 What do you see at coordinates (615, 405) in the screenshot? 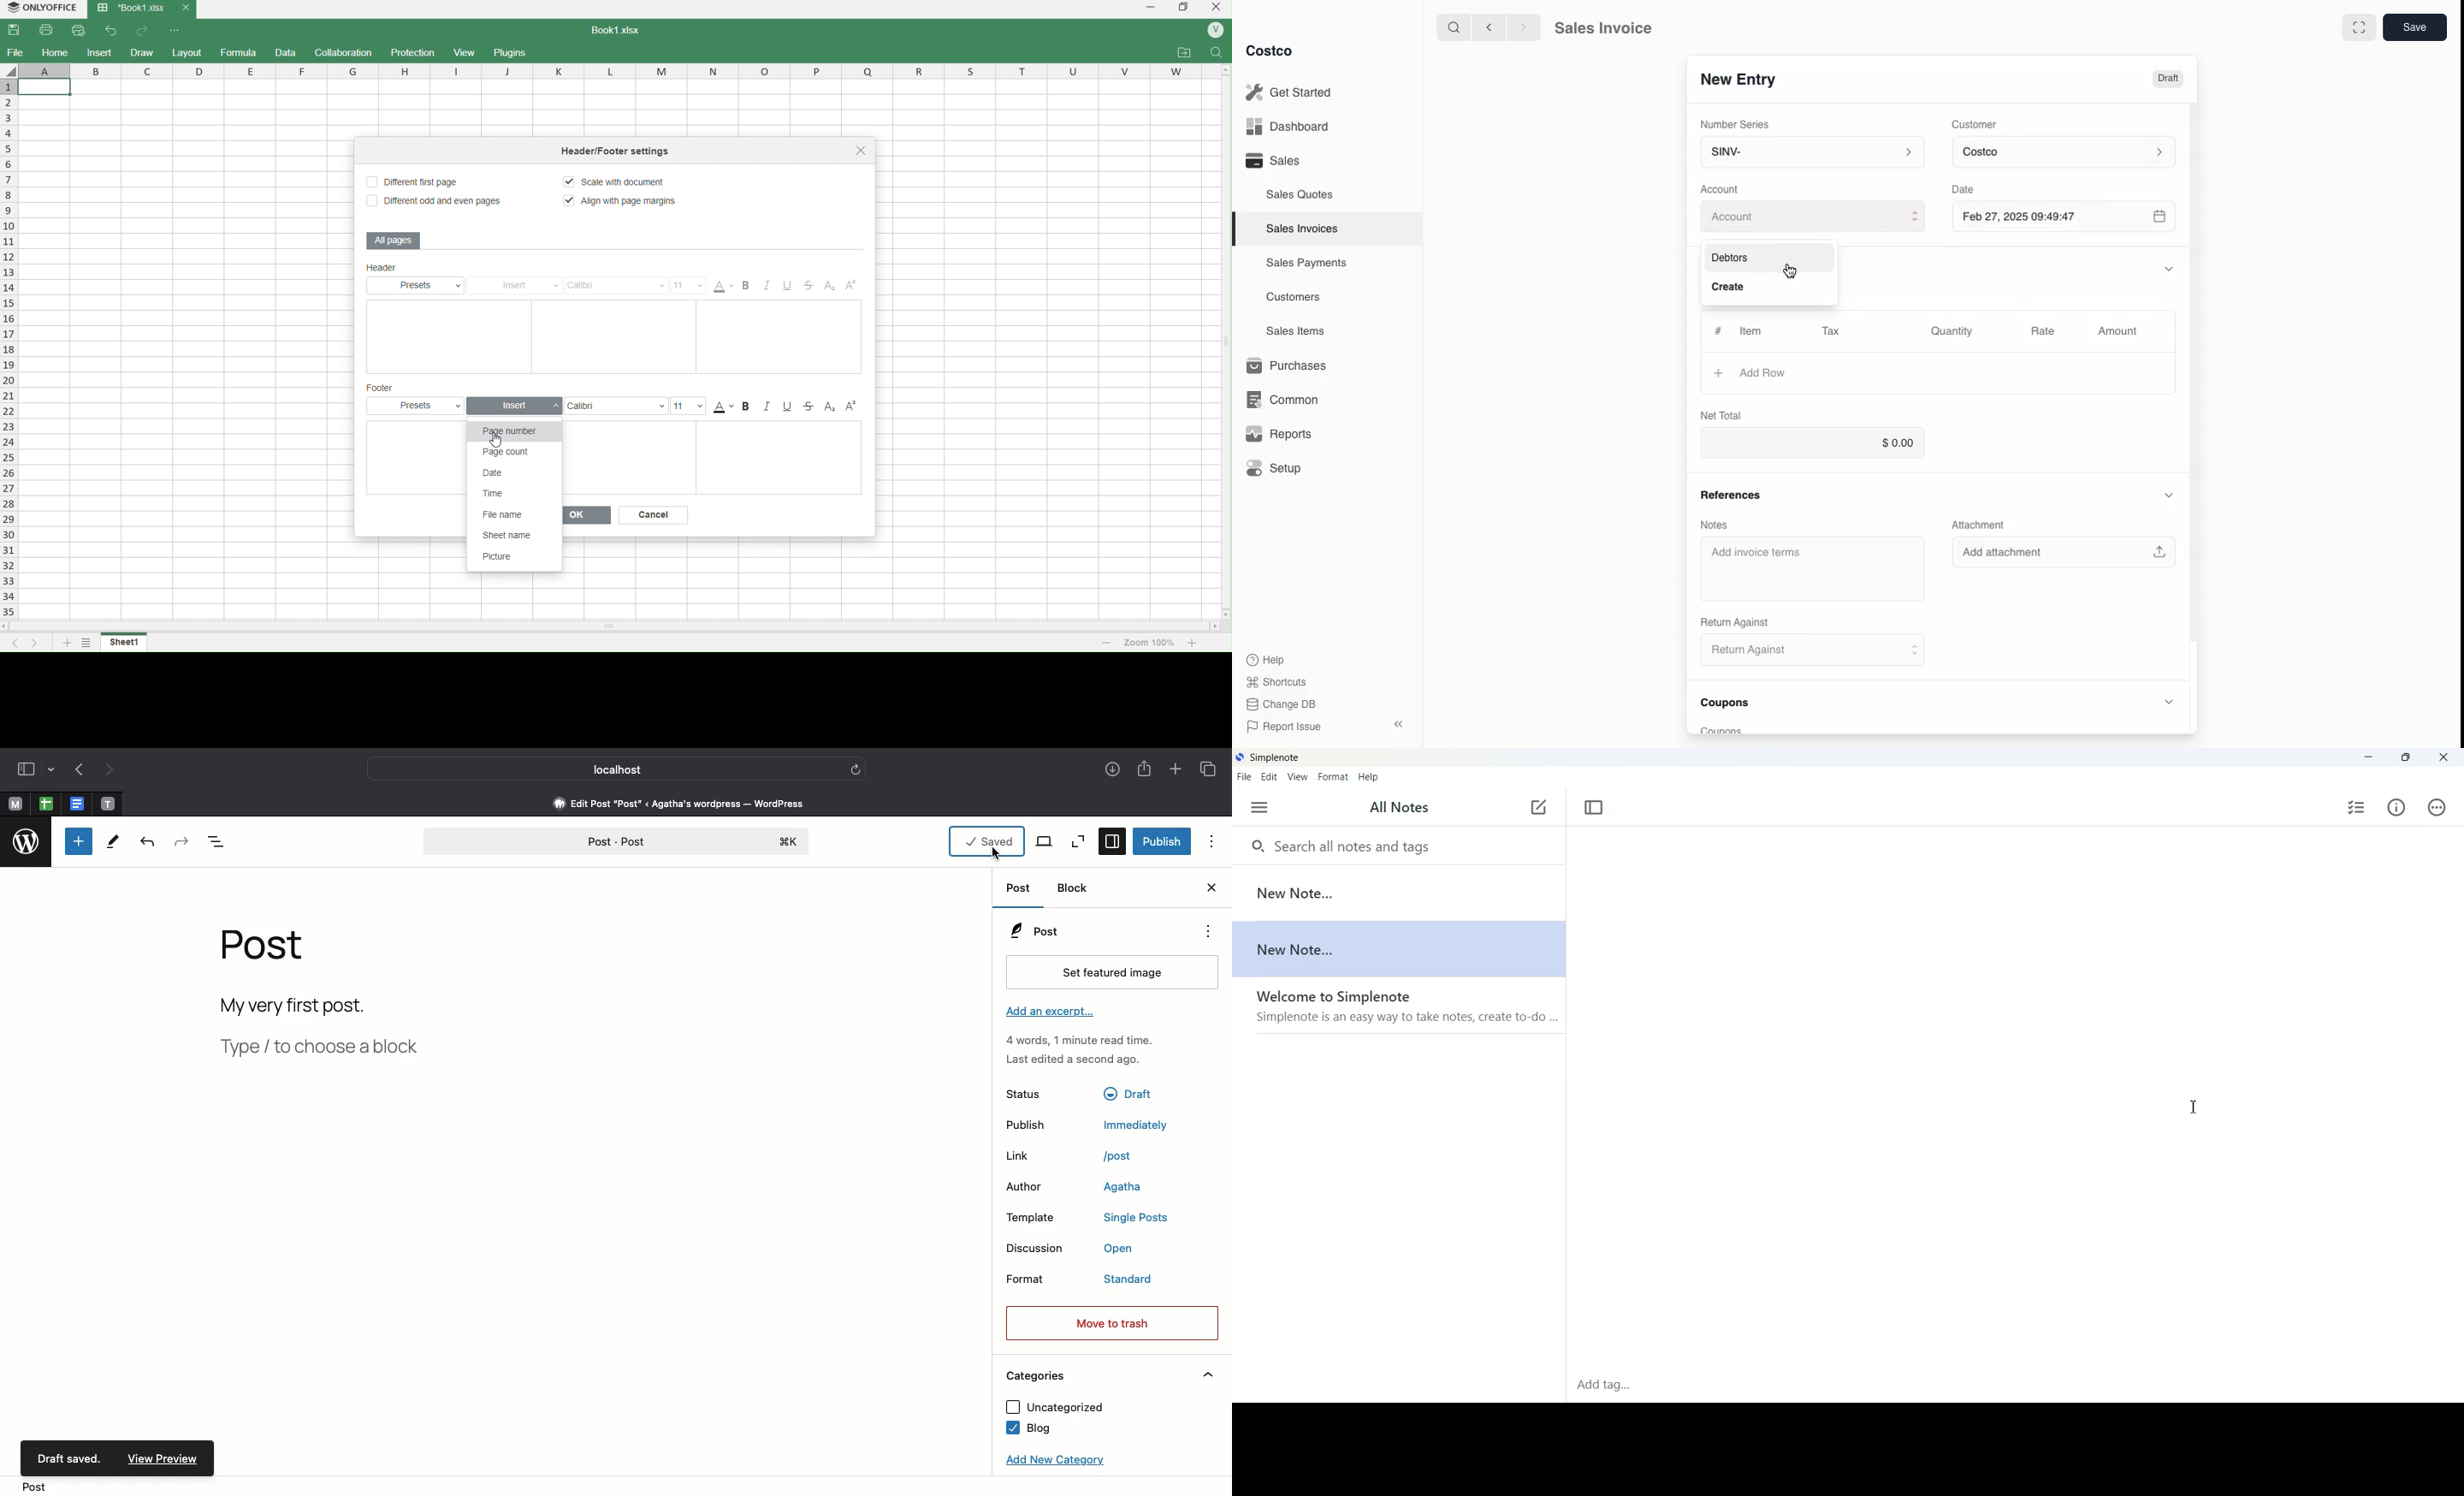
I see `Font` at bounding box center [615, 405].